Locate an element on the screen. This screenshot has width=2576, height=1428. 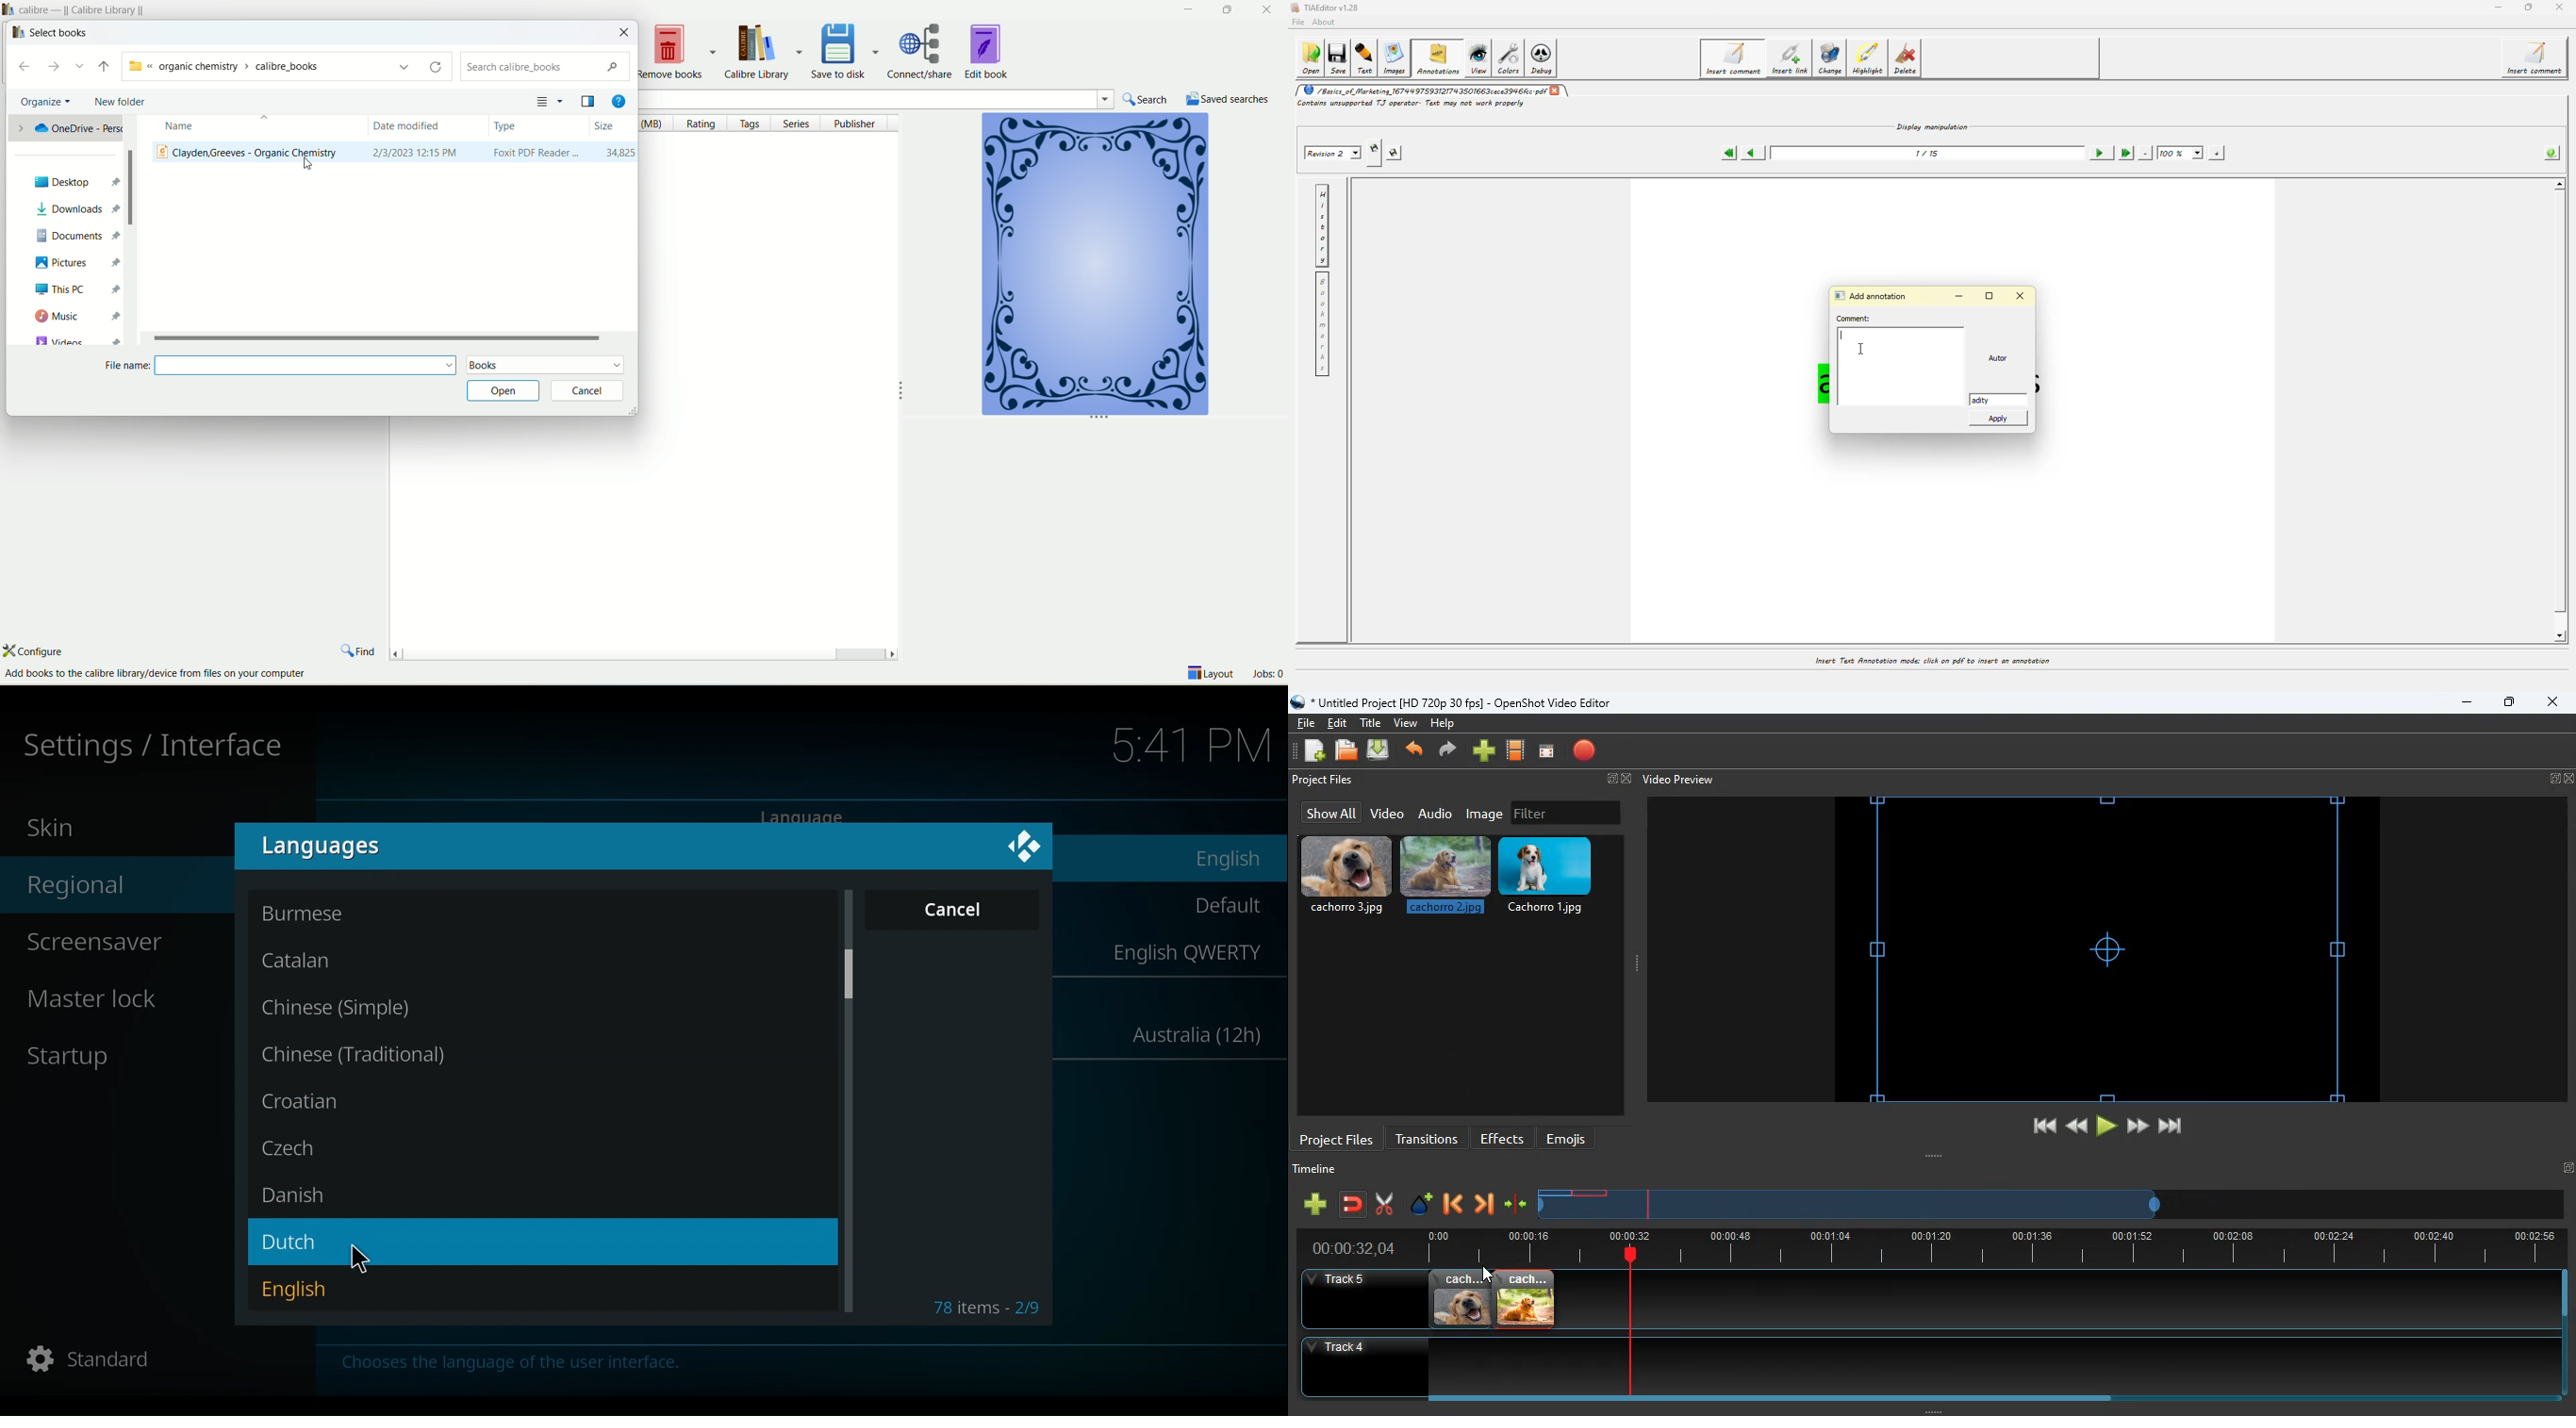
tags is located at coordinates (752, 124).